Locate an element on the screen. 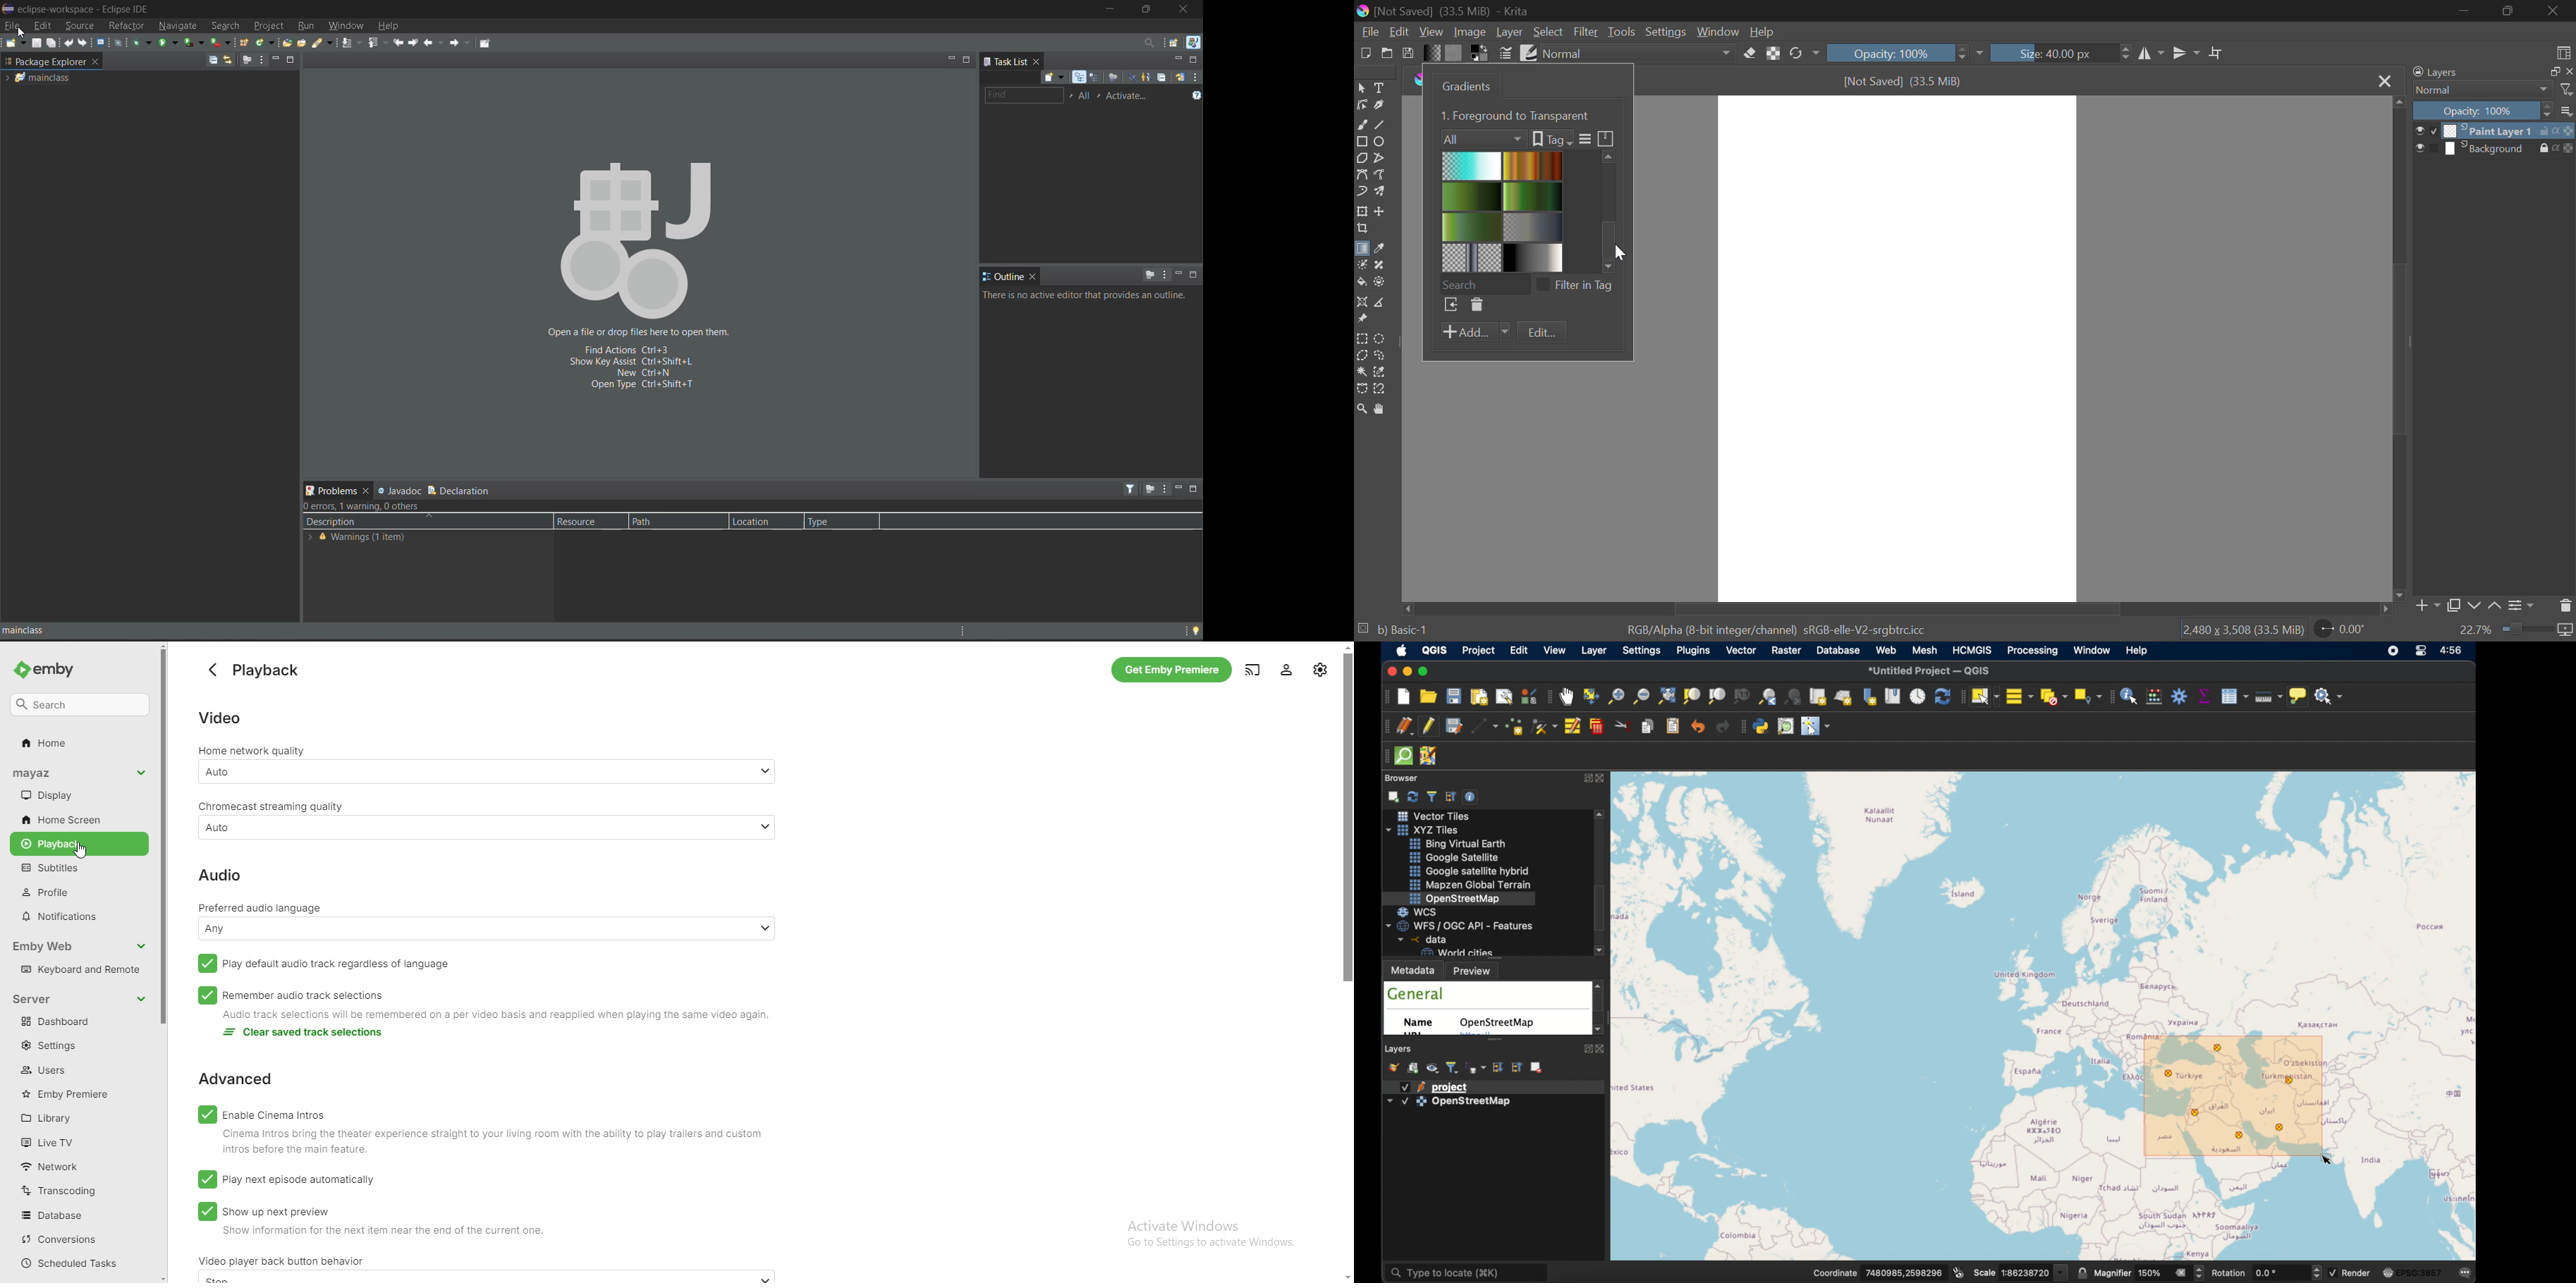  conversions is located at coordinates (75, 1240).